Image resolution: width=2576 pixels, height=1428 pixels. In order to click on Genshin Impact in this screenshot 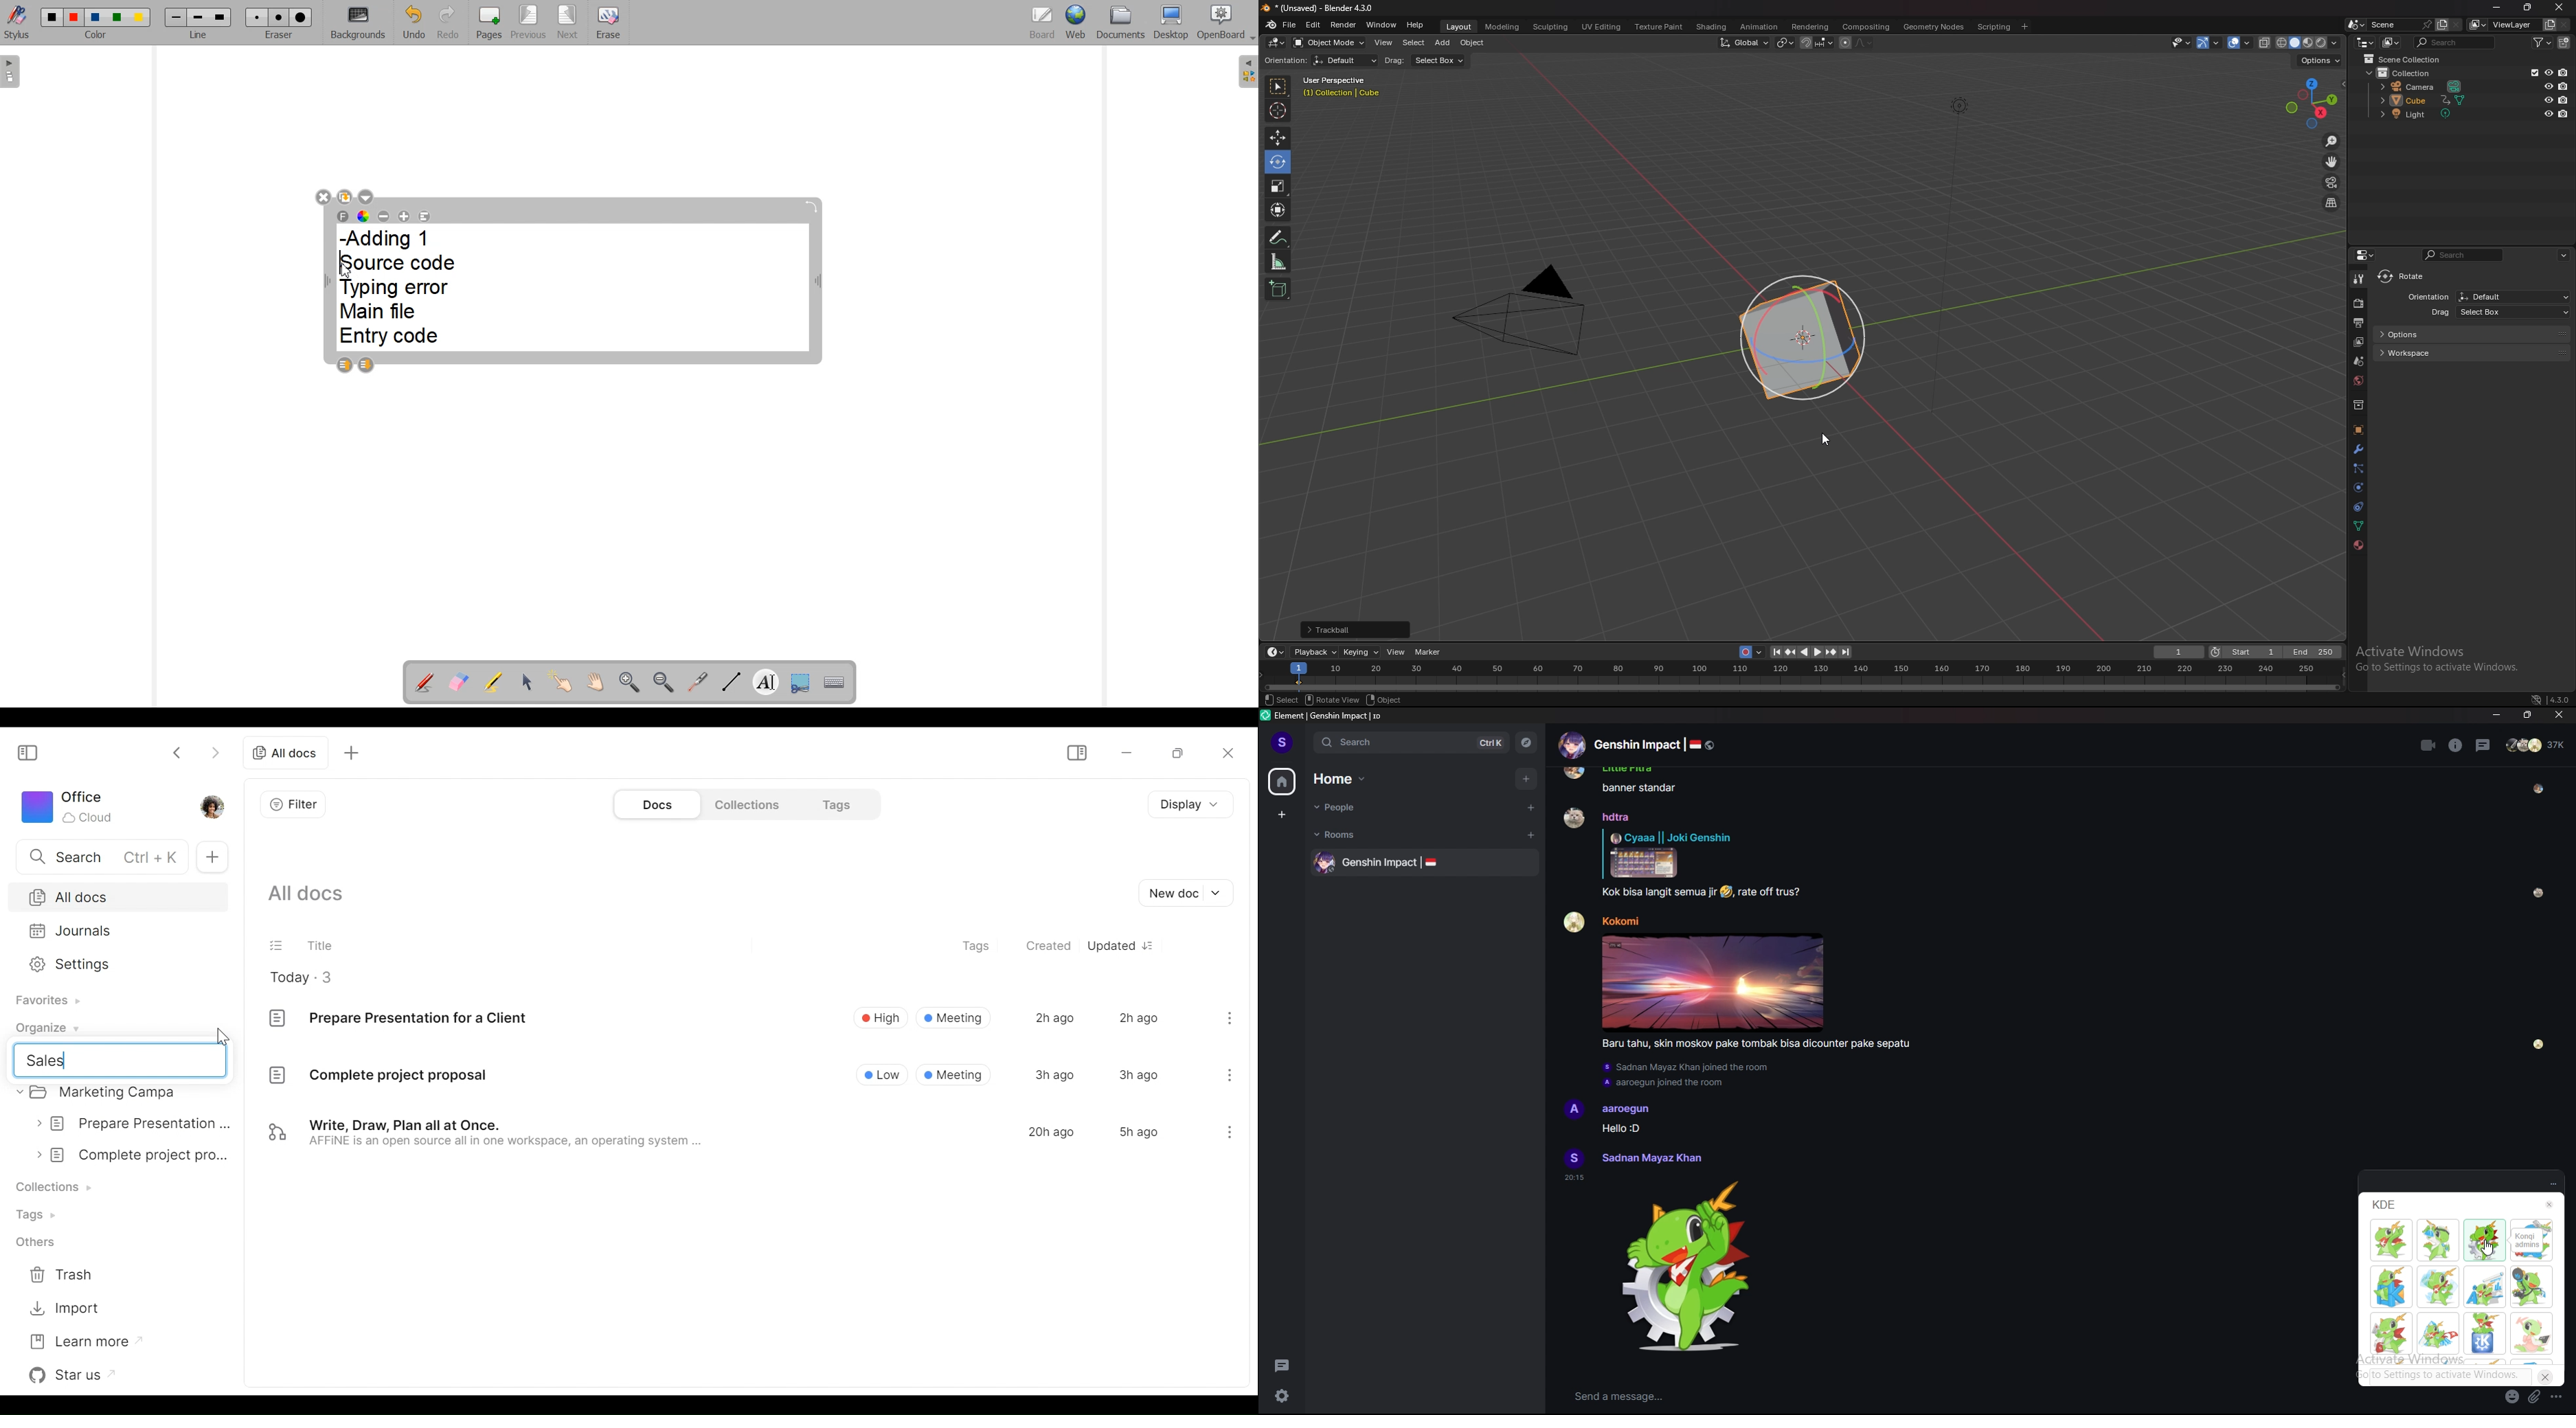, I will do `click(1380, 863)`.